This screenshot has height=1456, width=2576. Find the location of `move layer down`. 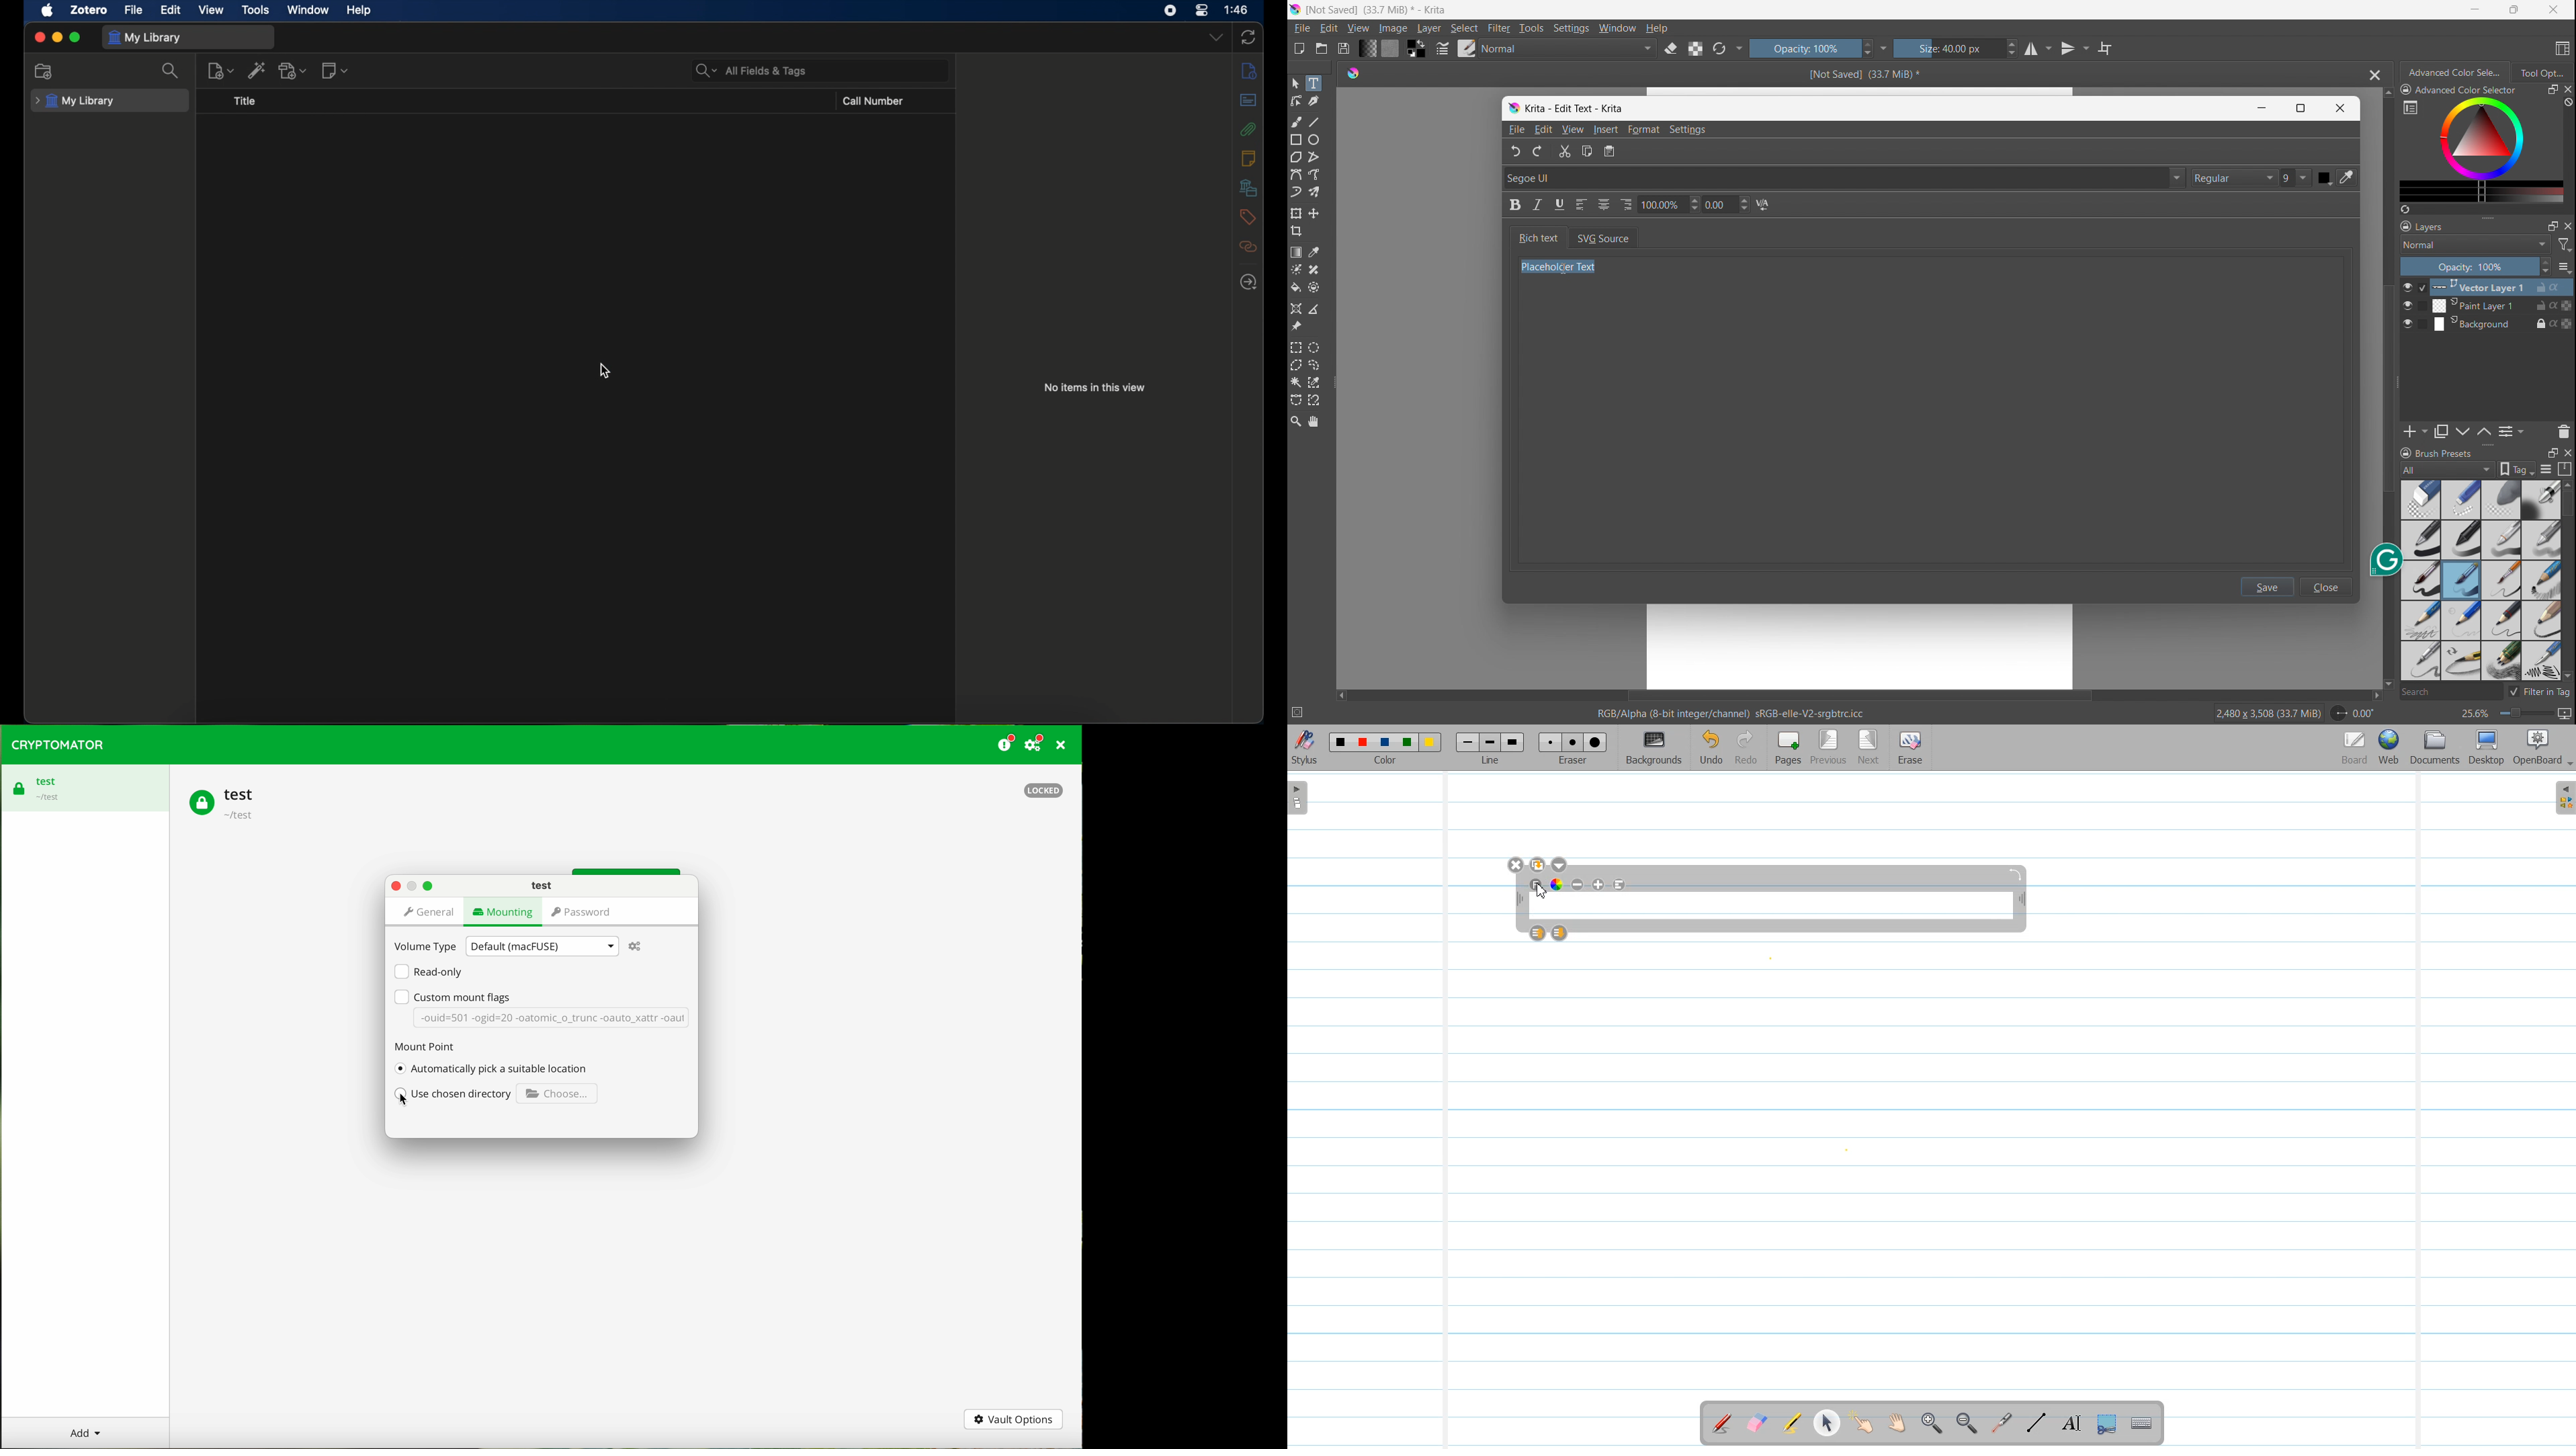

move layer down is located at coordinates (2484, 431).